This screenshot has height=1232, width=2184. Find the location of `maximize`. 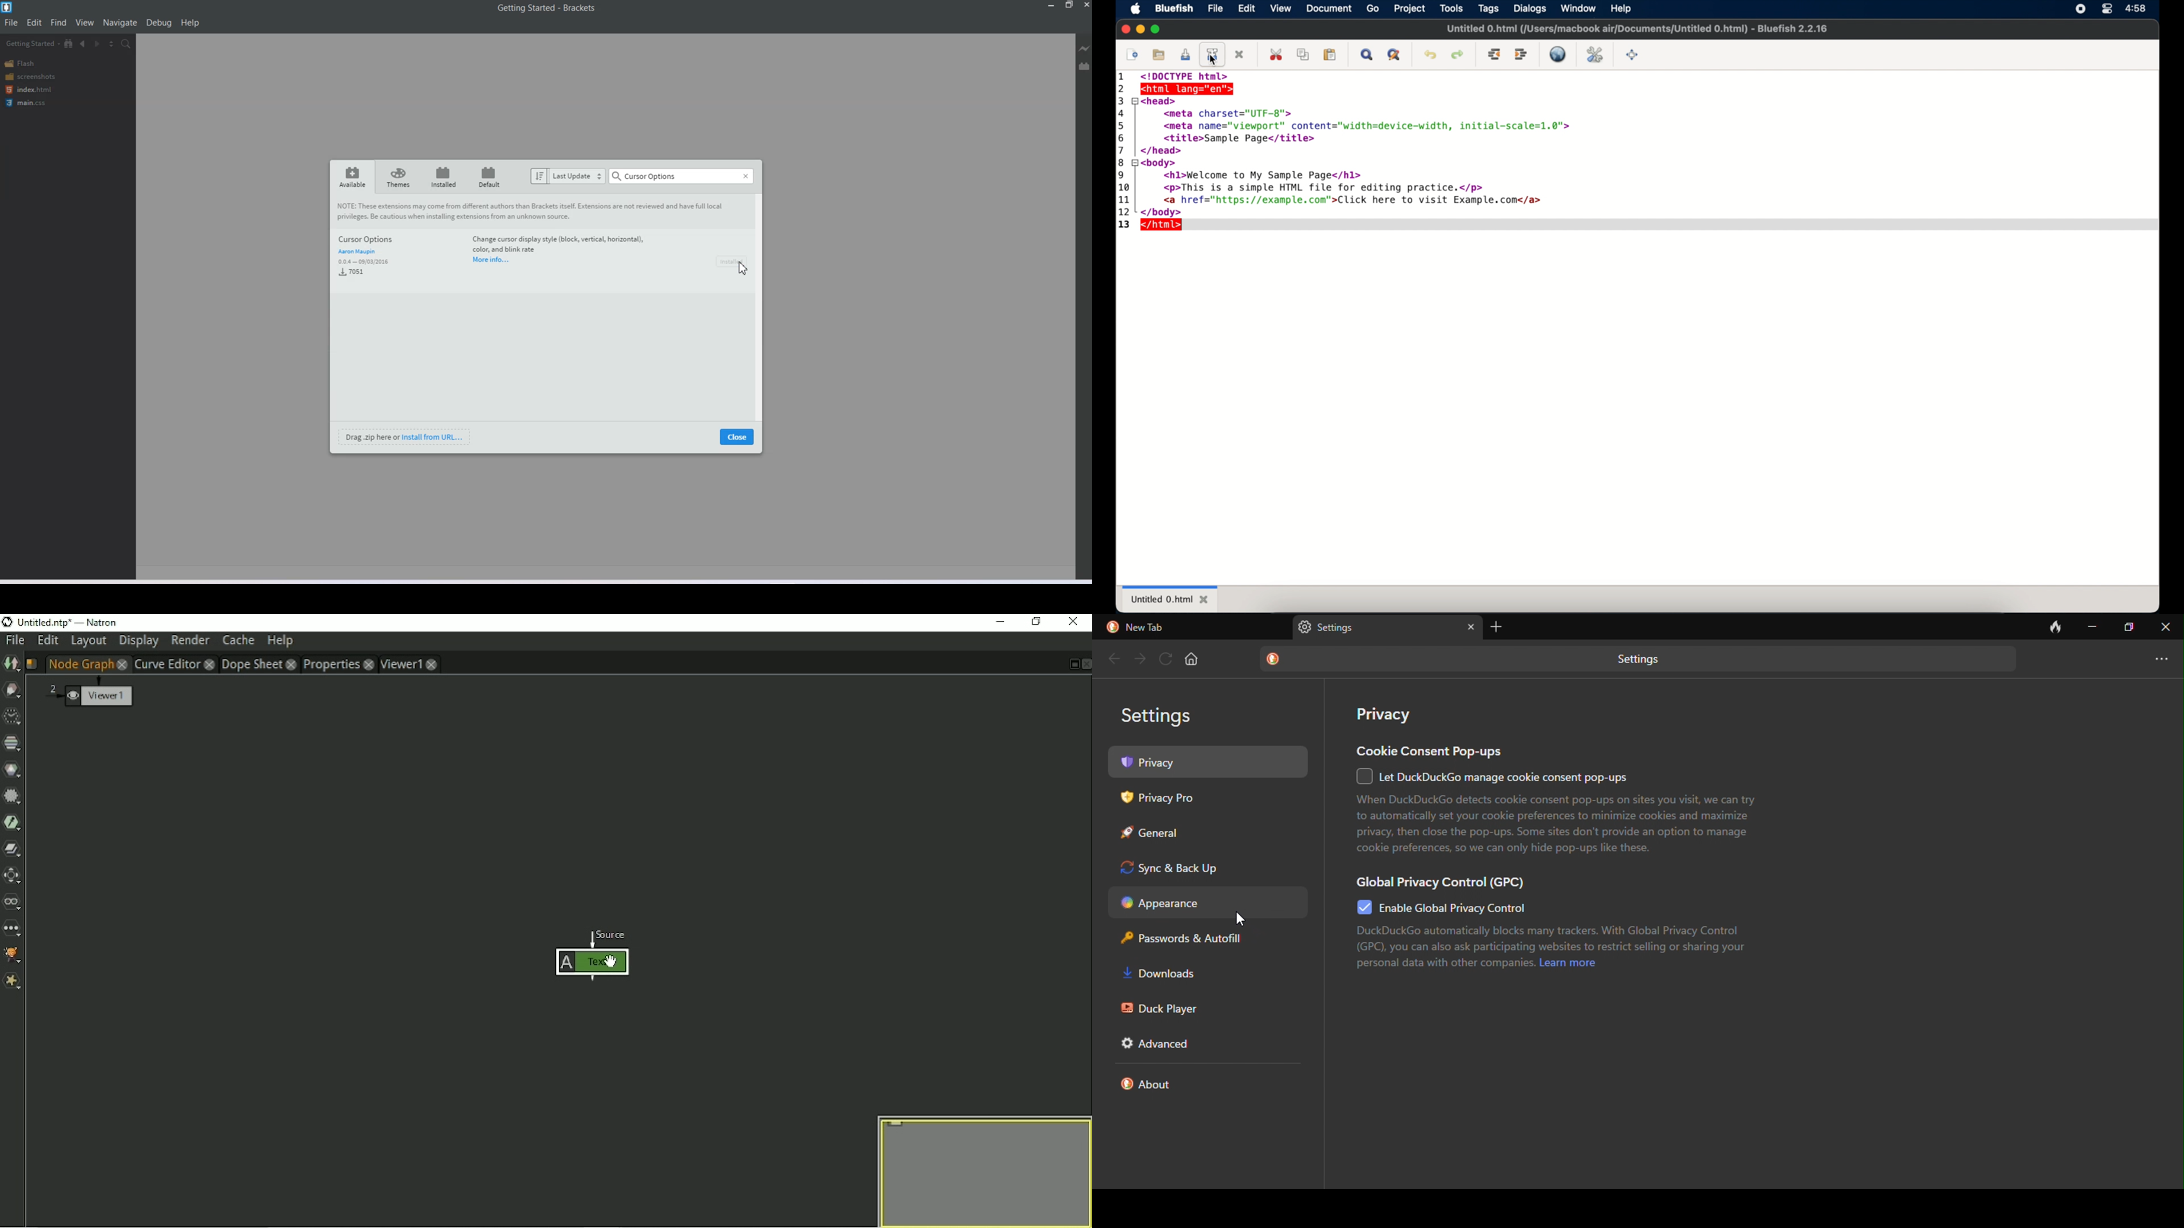

maximize is located at coordinates (2130, 626).